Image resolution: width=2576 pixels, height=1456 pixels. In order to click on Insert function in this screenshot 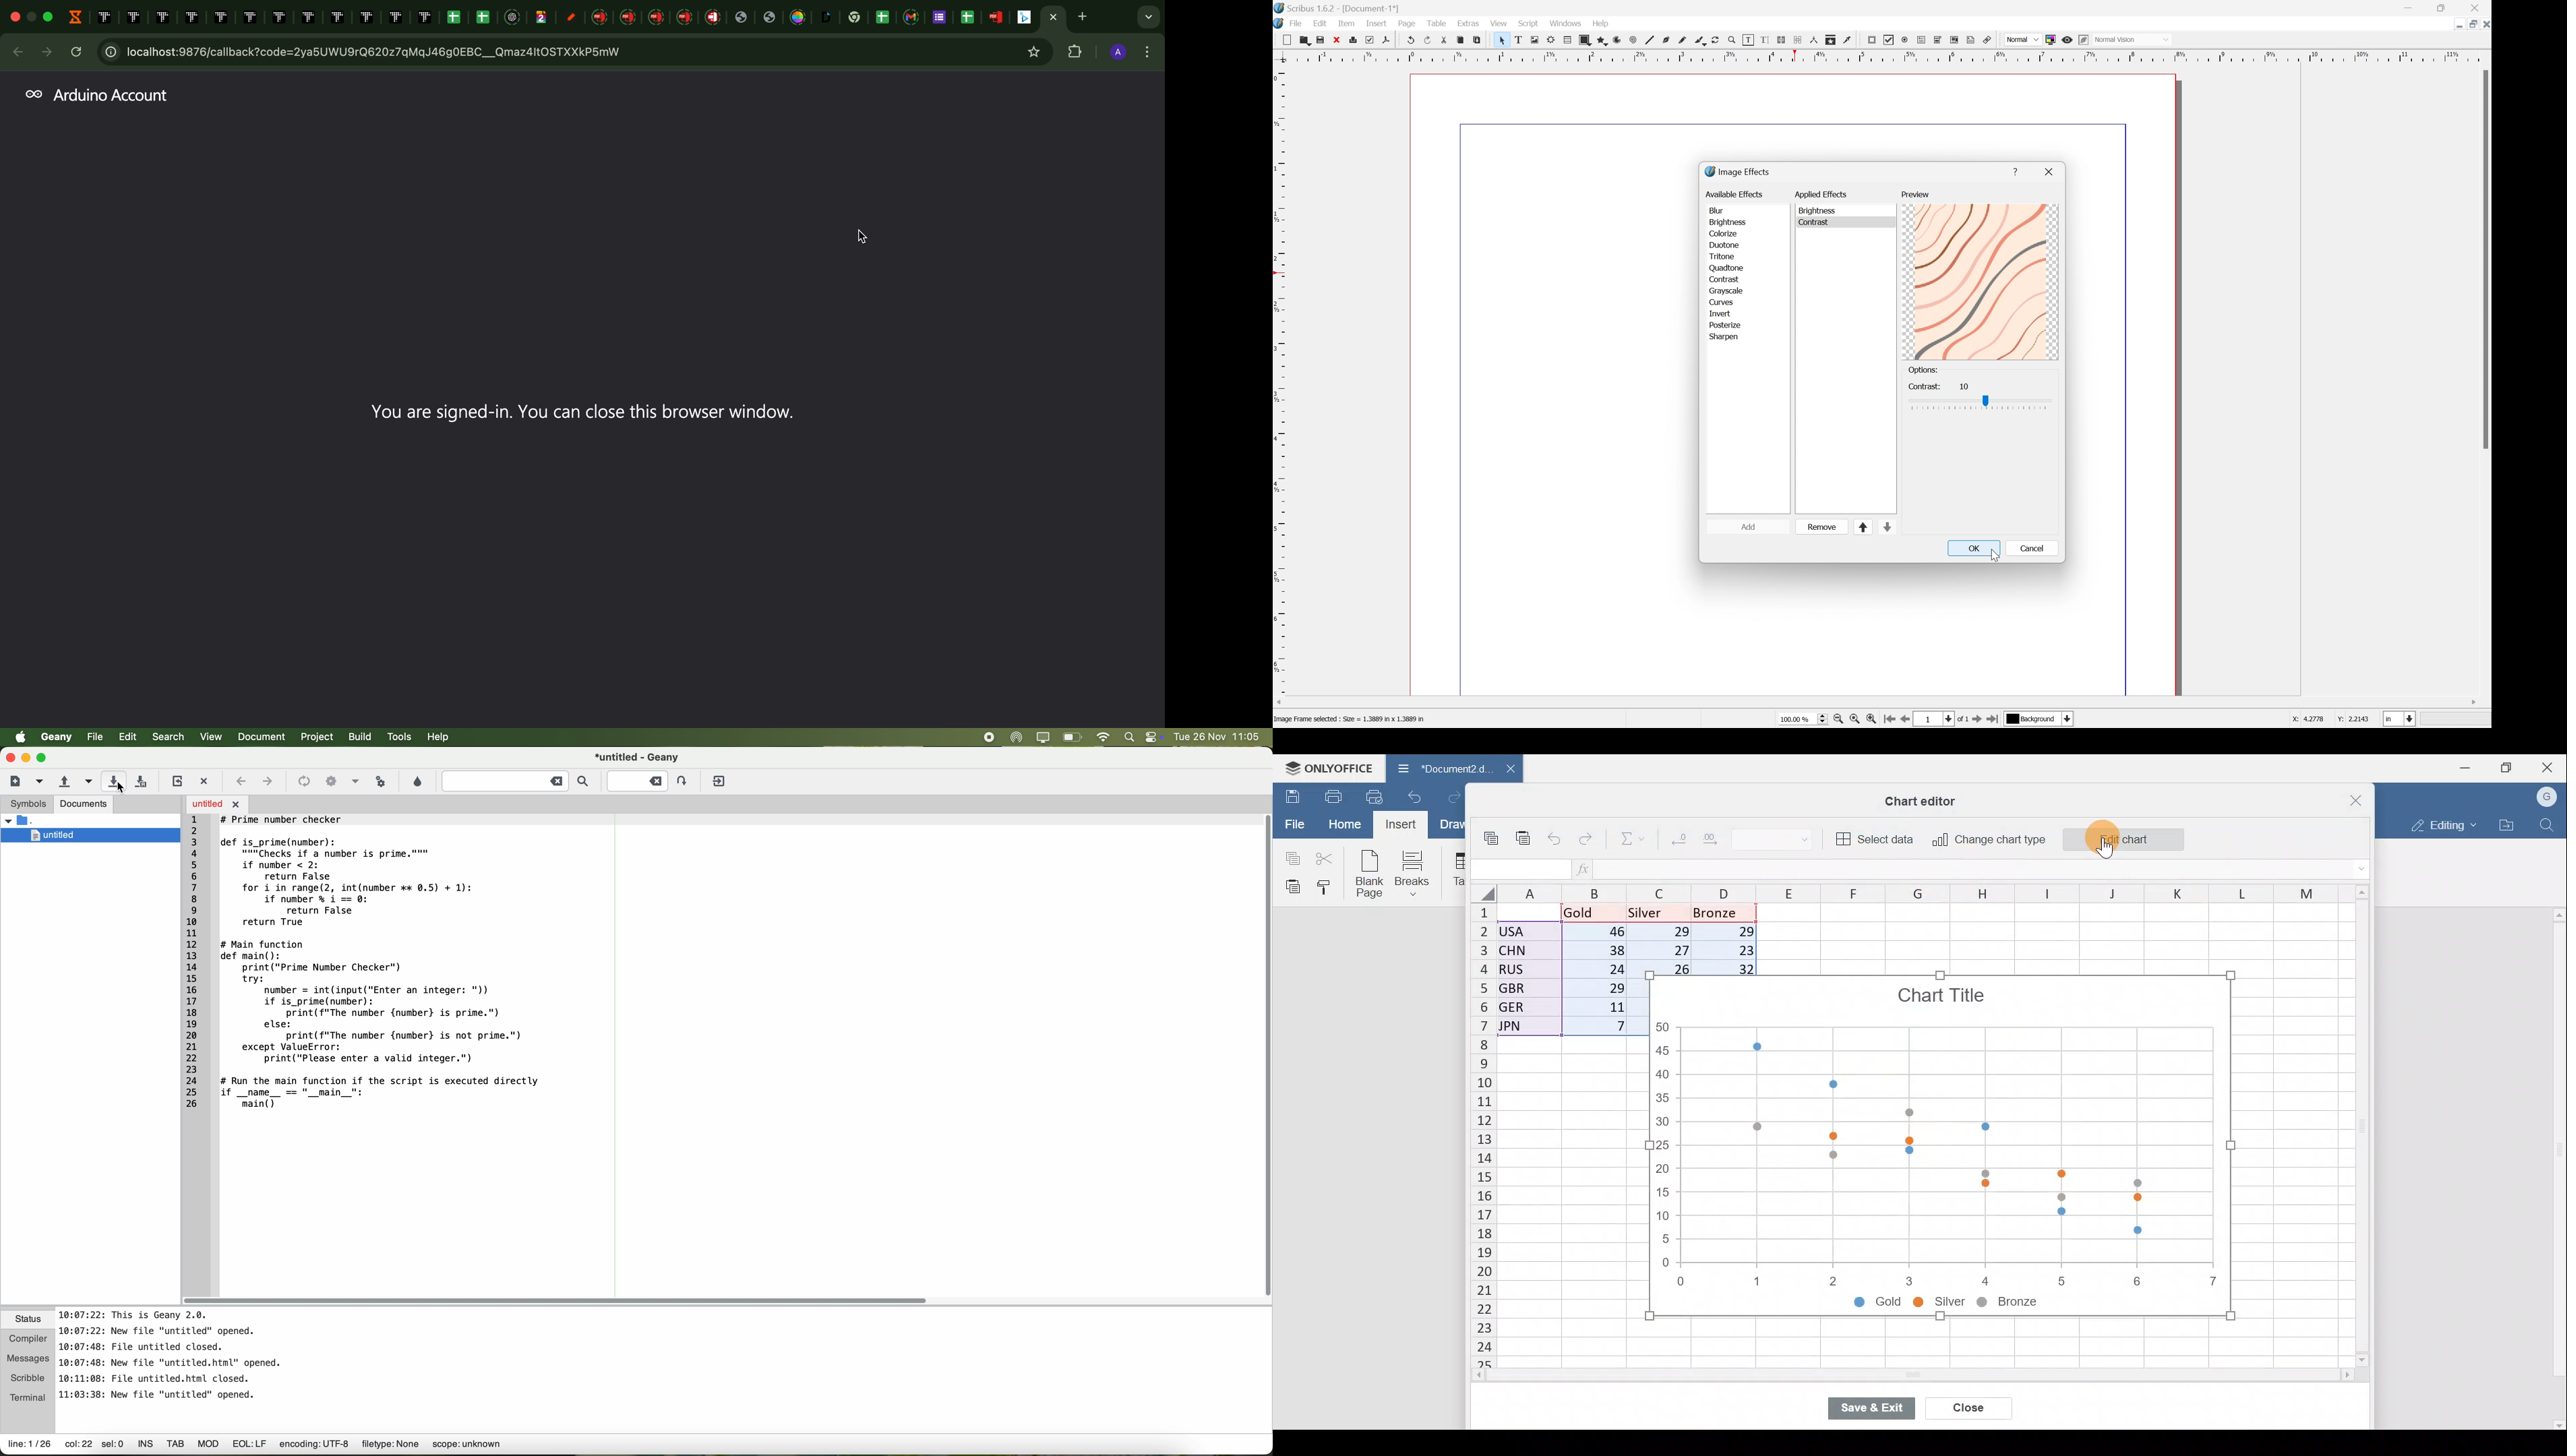, I will do `click(1584, 869)`.